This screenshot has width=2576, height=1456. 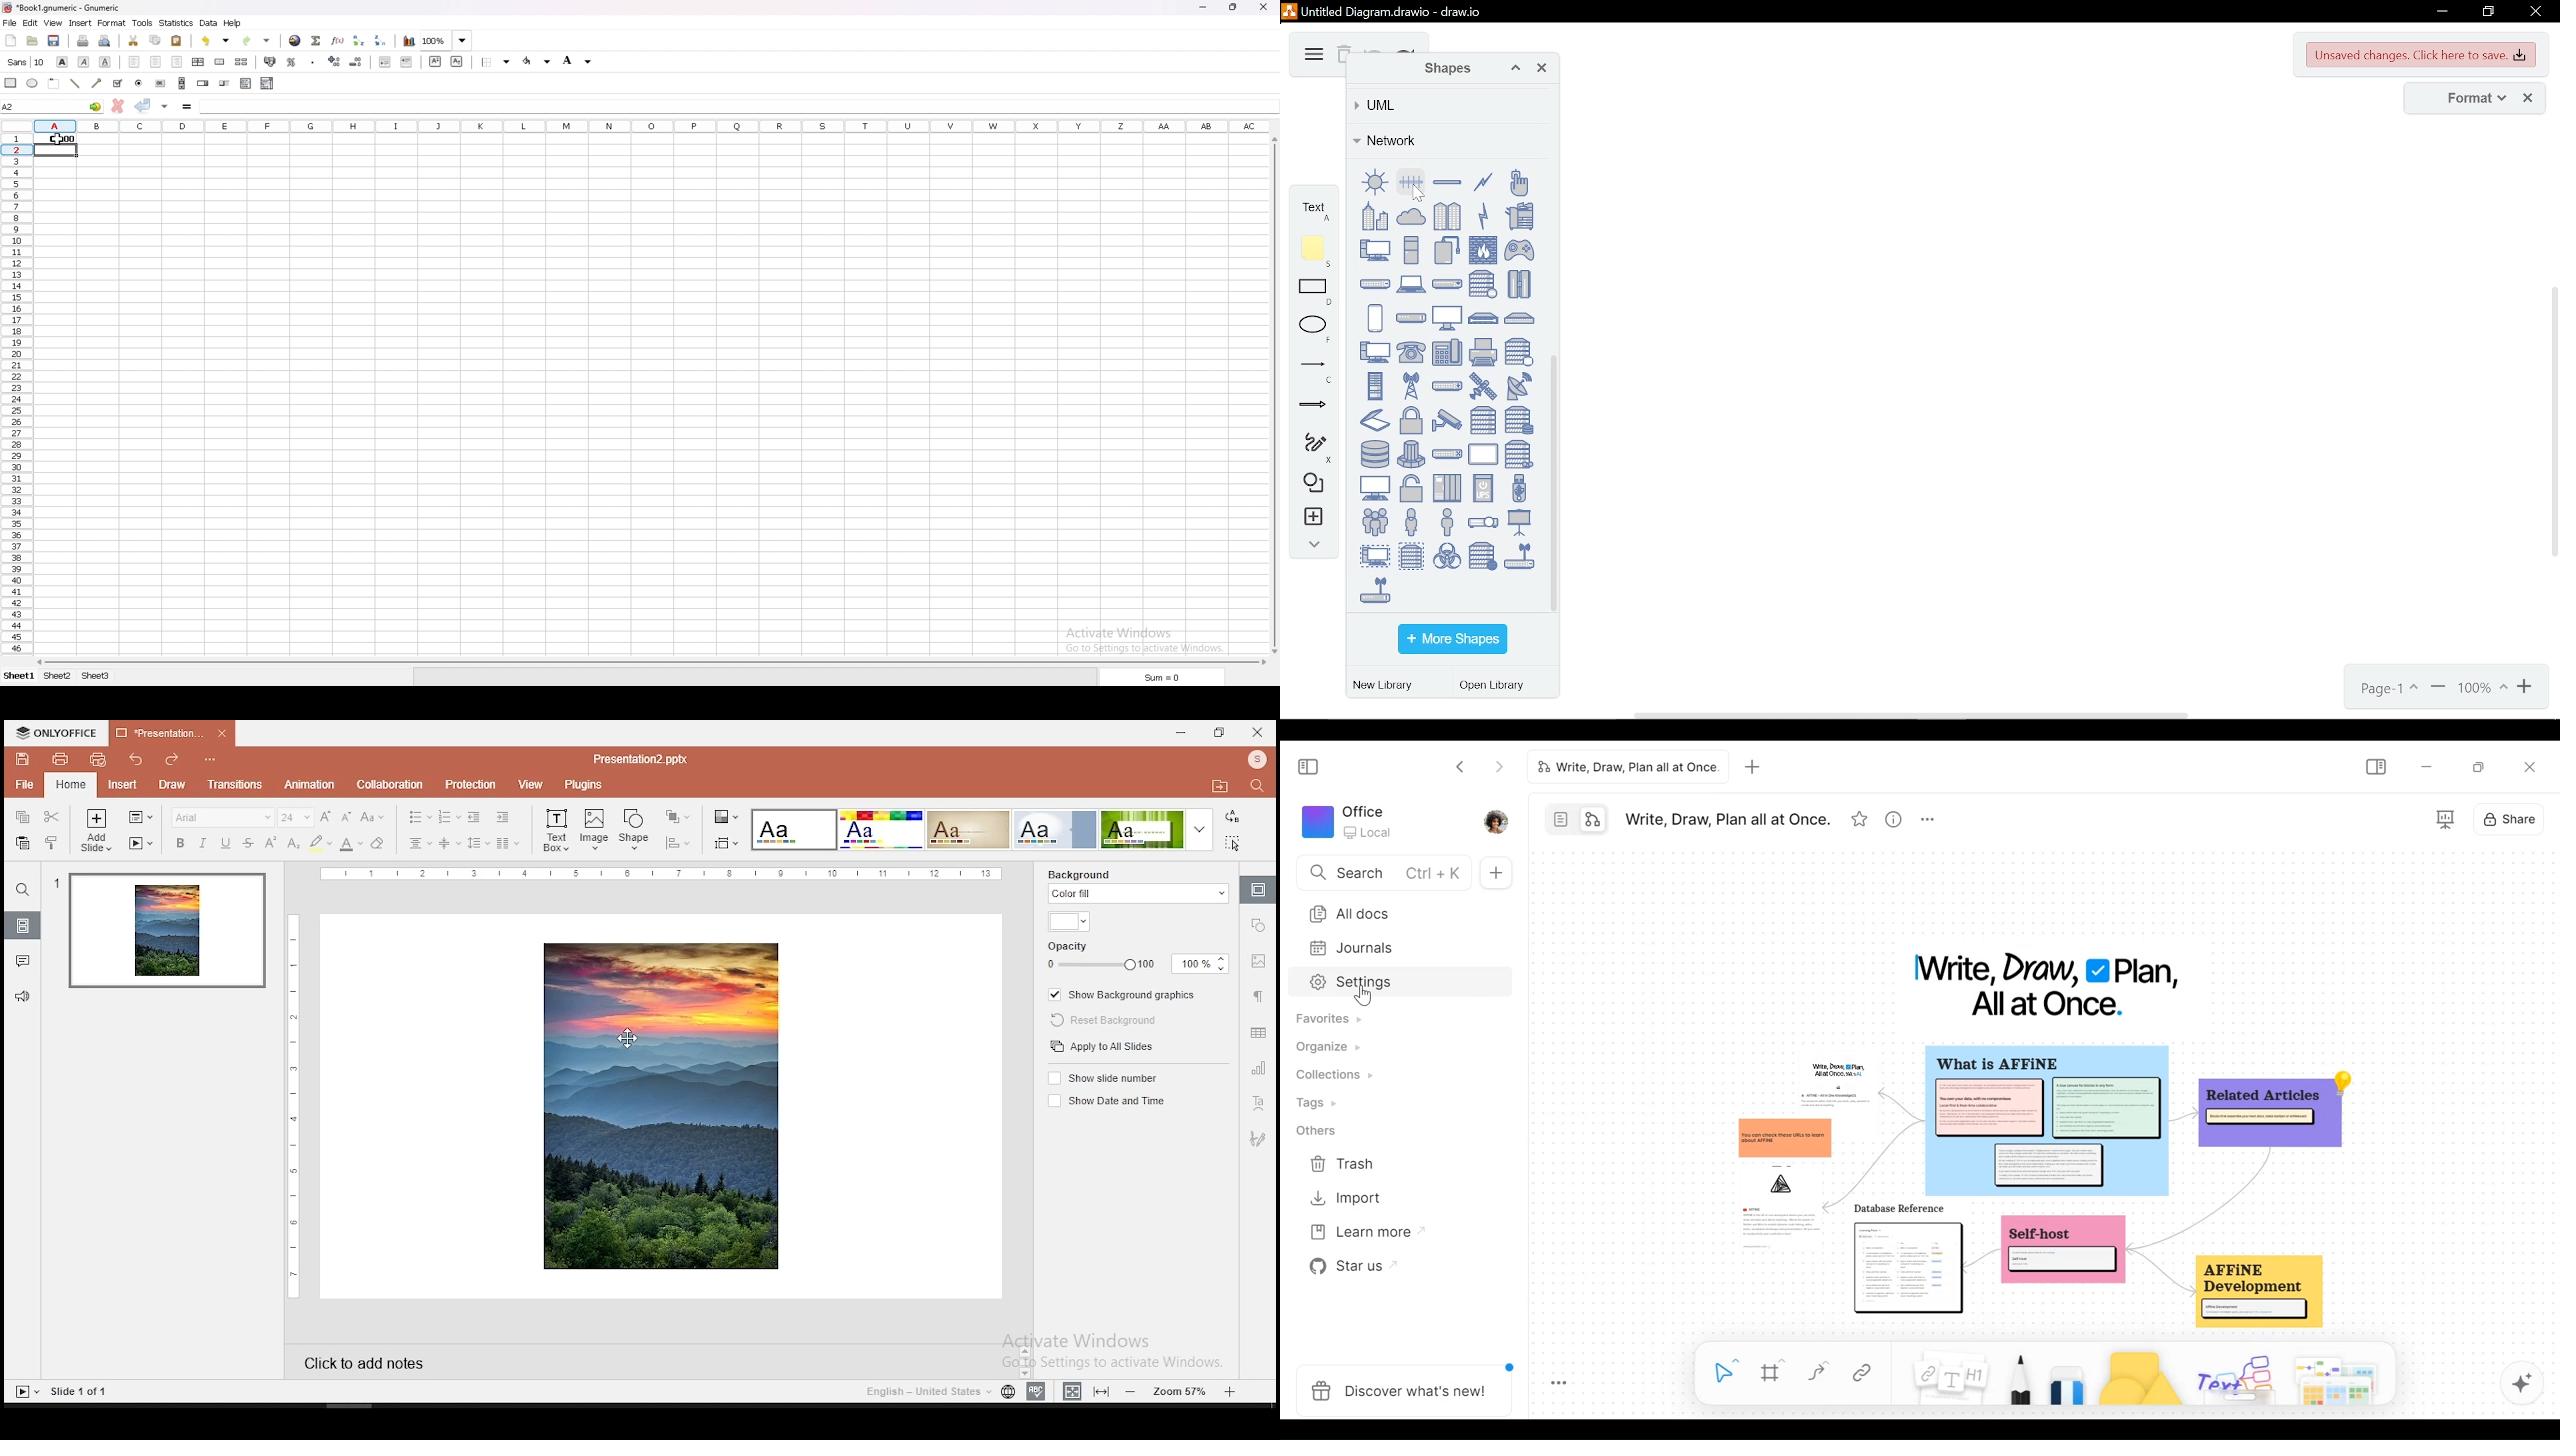 What do you see at coordinates (1386, 686) in the screenshot?
I see `new library` at bounding box center [1386, 686].